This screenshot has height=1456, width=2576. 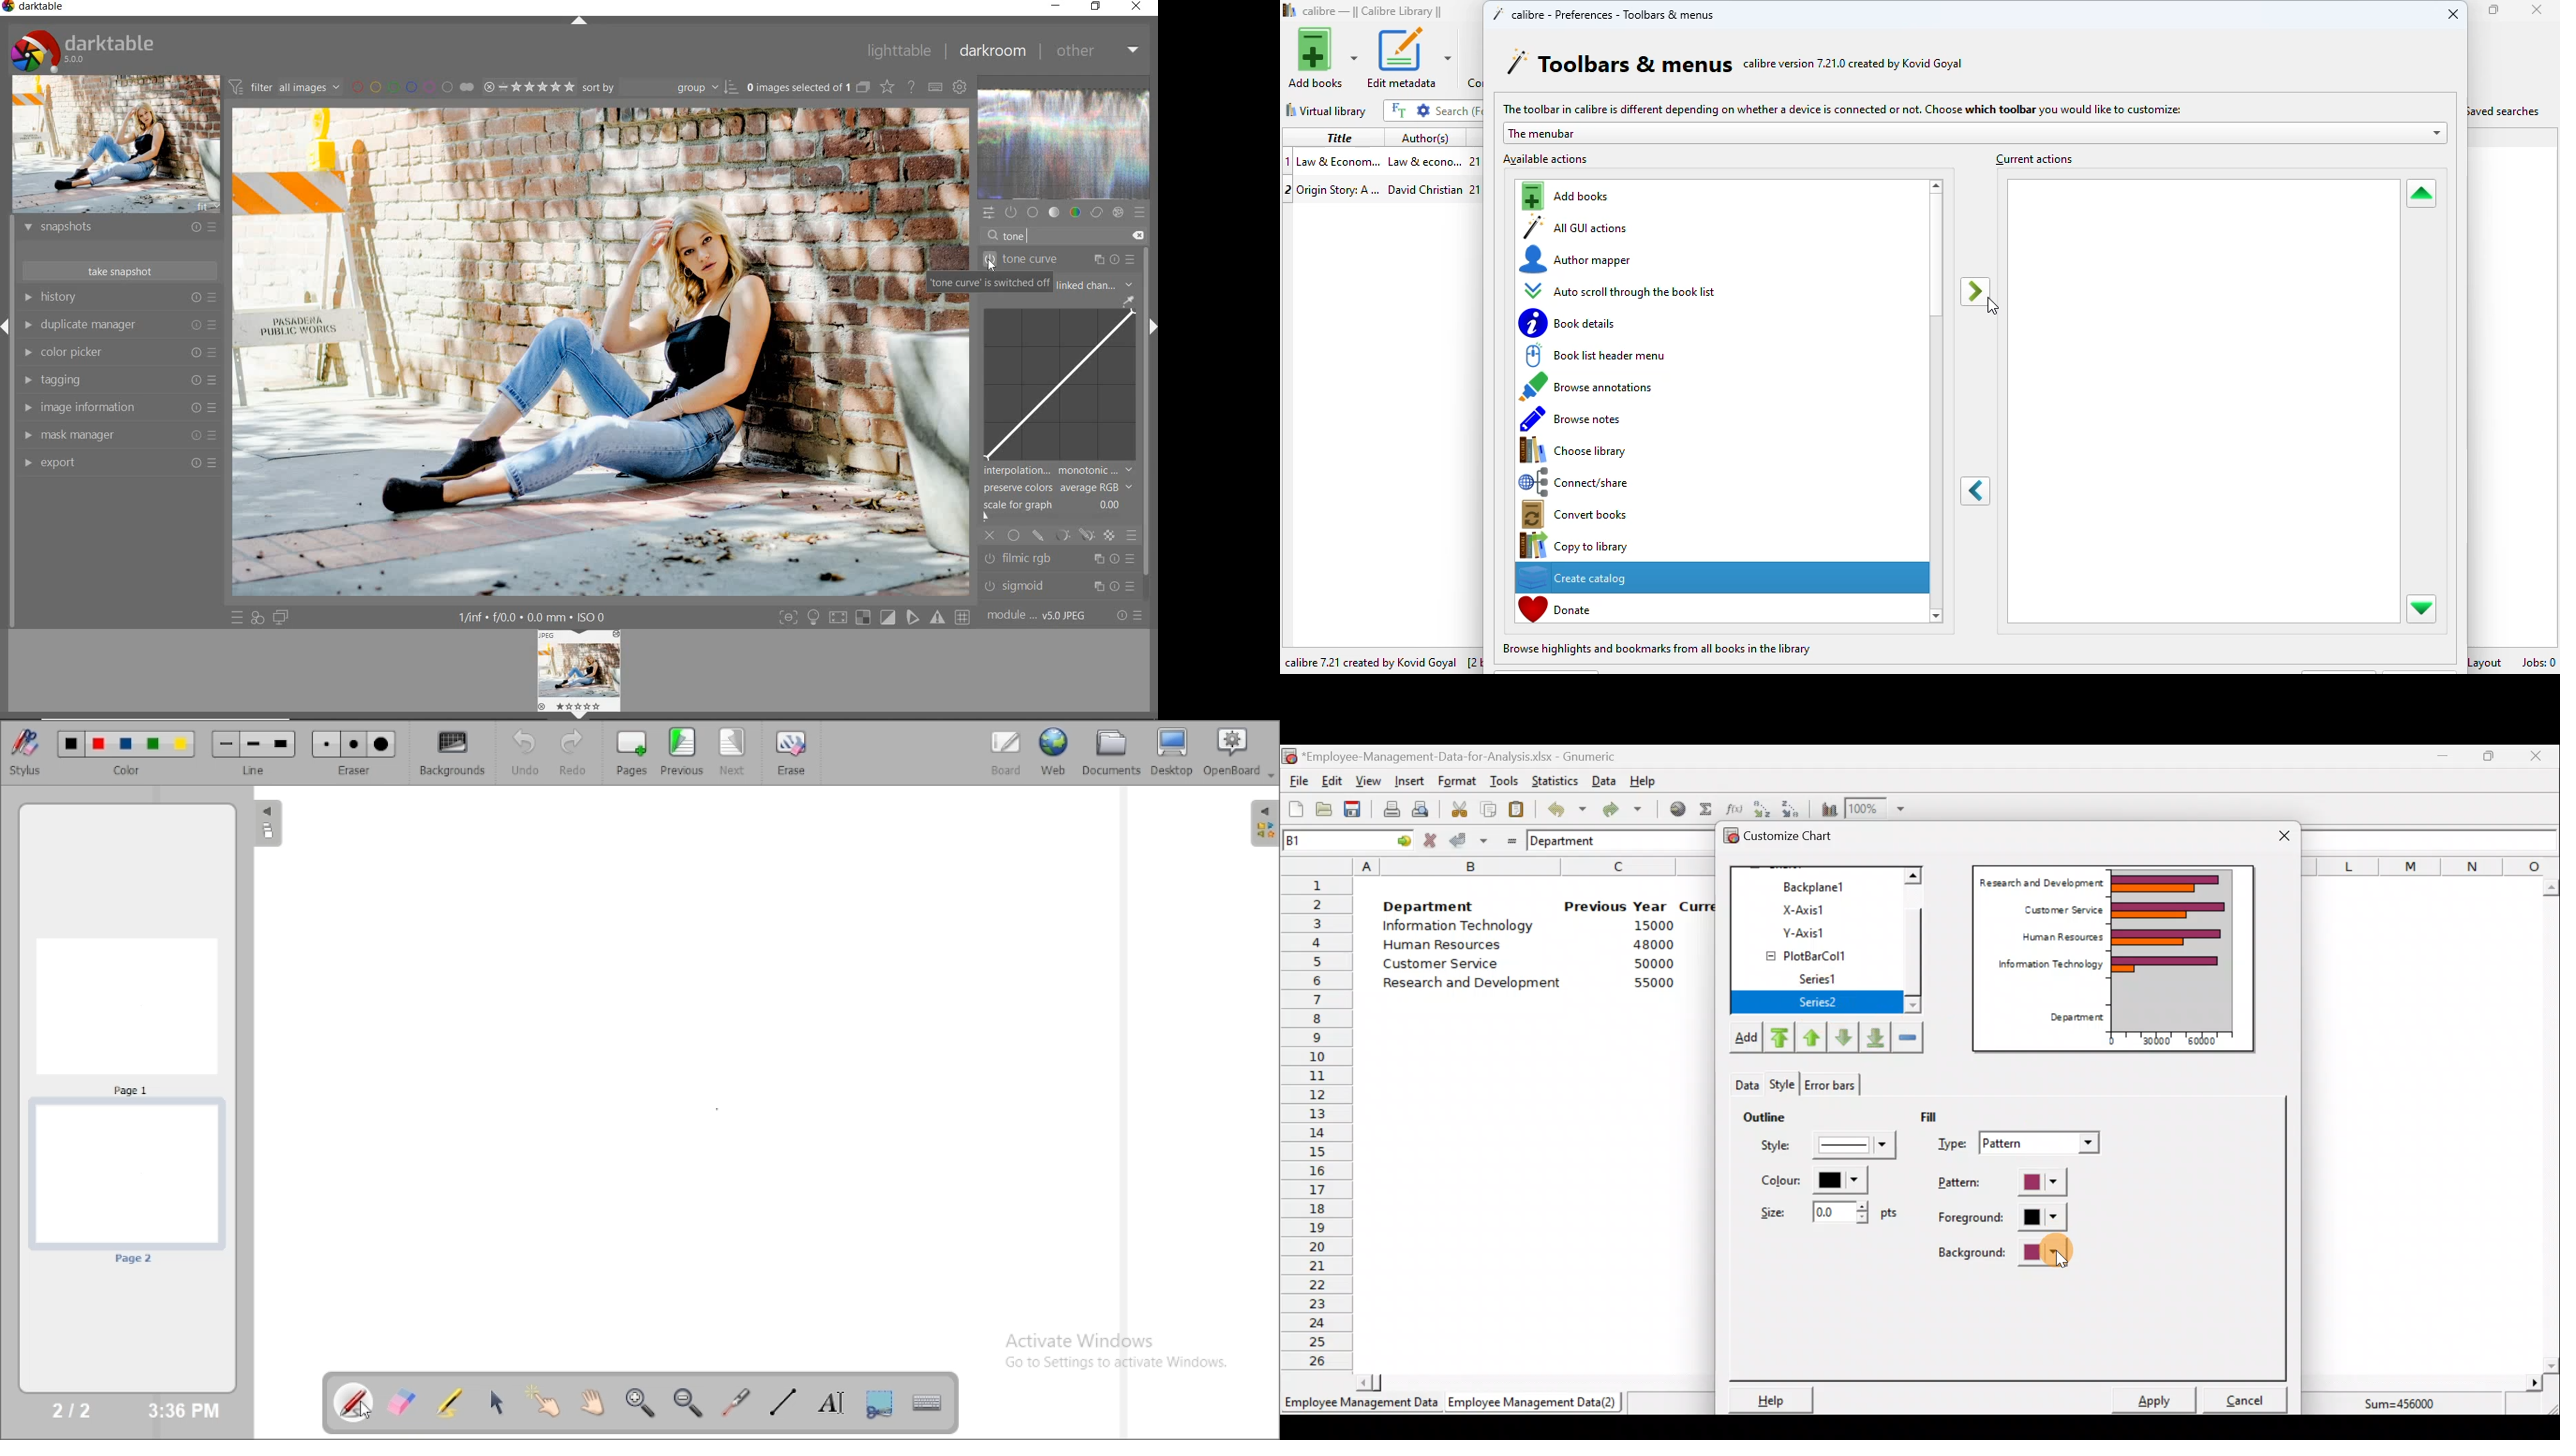 What do you see at coordinates (1826, 809) in the screenshot?
I see `Insert a chart` at bounding box center [1826, 809].